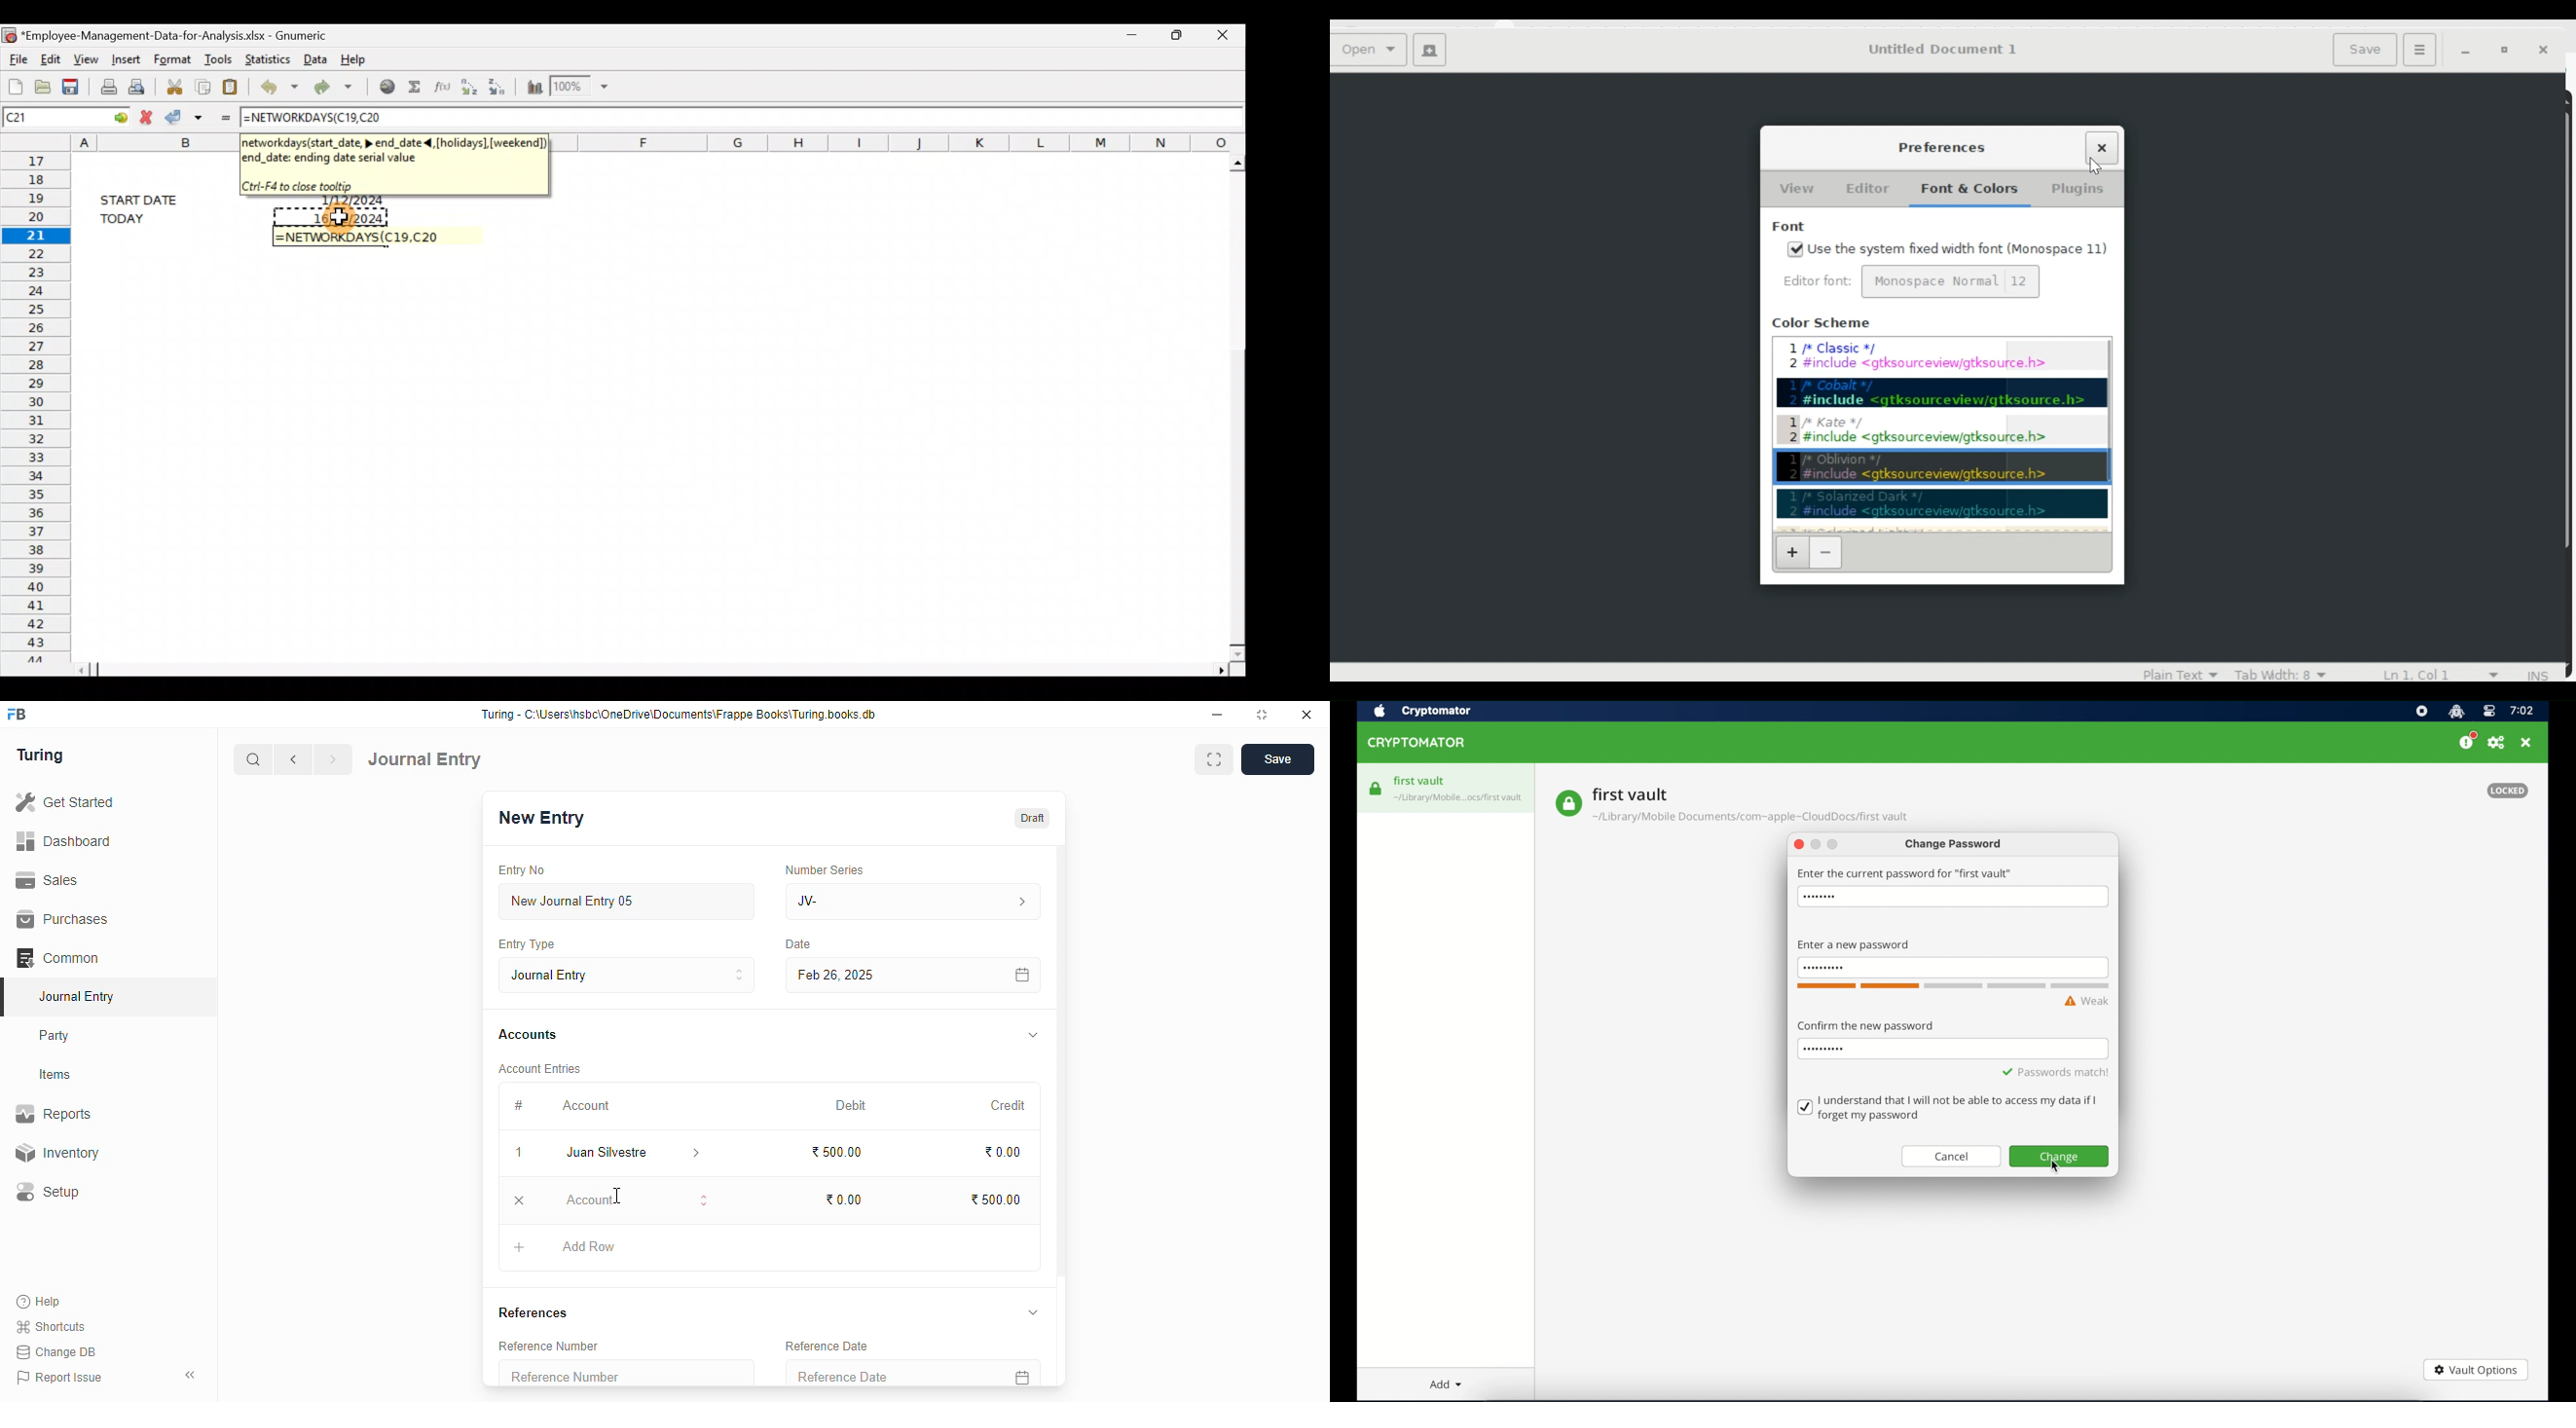 Image resolution: width=2576 pixels, height=1428 pixels. I want to click on Copy the selection, so click(204, 85).